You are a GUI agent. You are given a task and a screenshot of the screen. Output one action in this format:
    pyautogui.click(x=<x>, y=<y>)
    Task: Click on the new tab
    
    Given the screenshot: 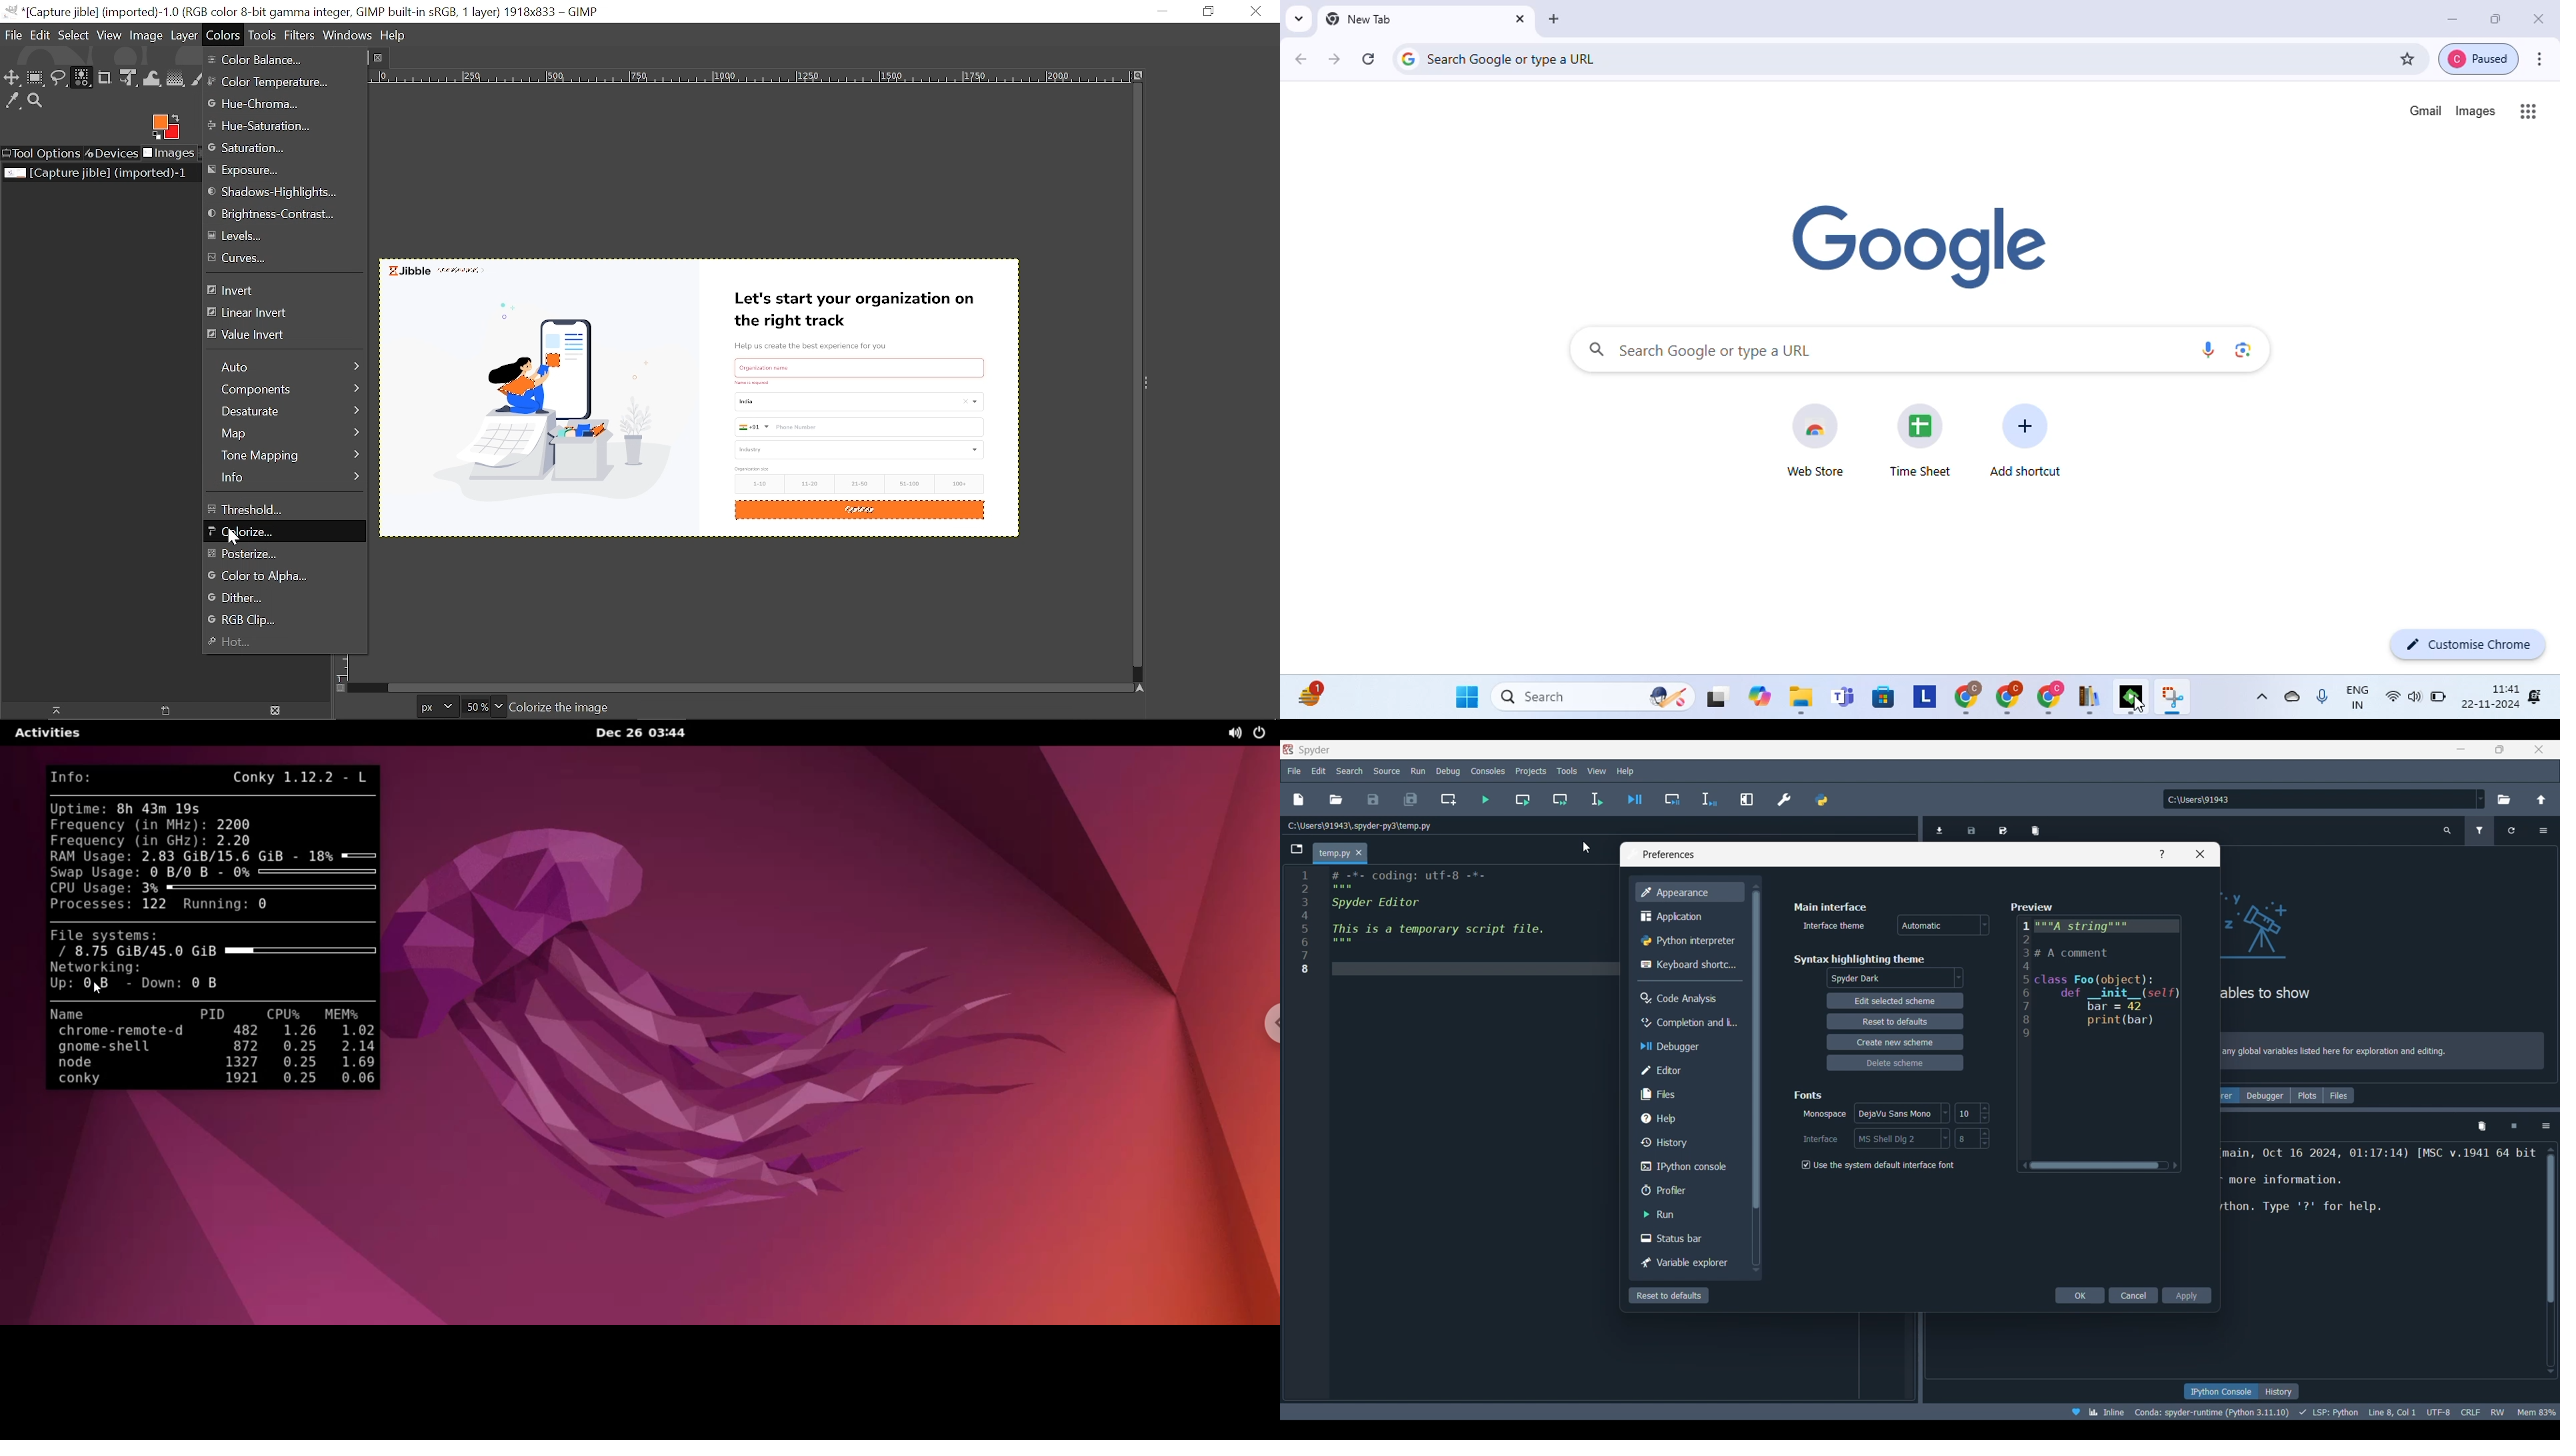 What is the action you would take?
    pyautogui.click(x=1556, y=20)
    